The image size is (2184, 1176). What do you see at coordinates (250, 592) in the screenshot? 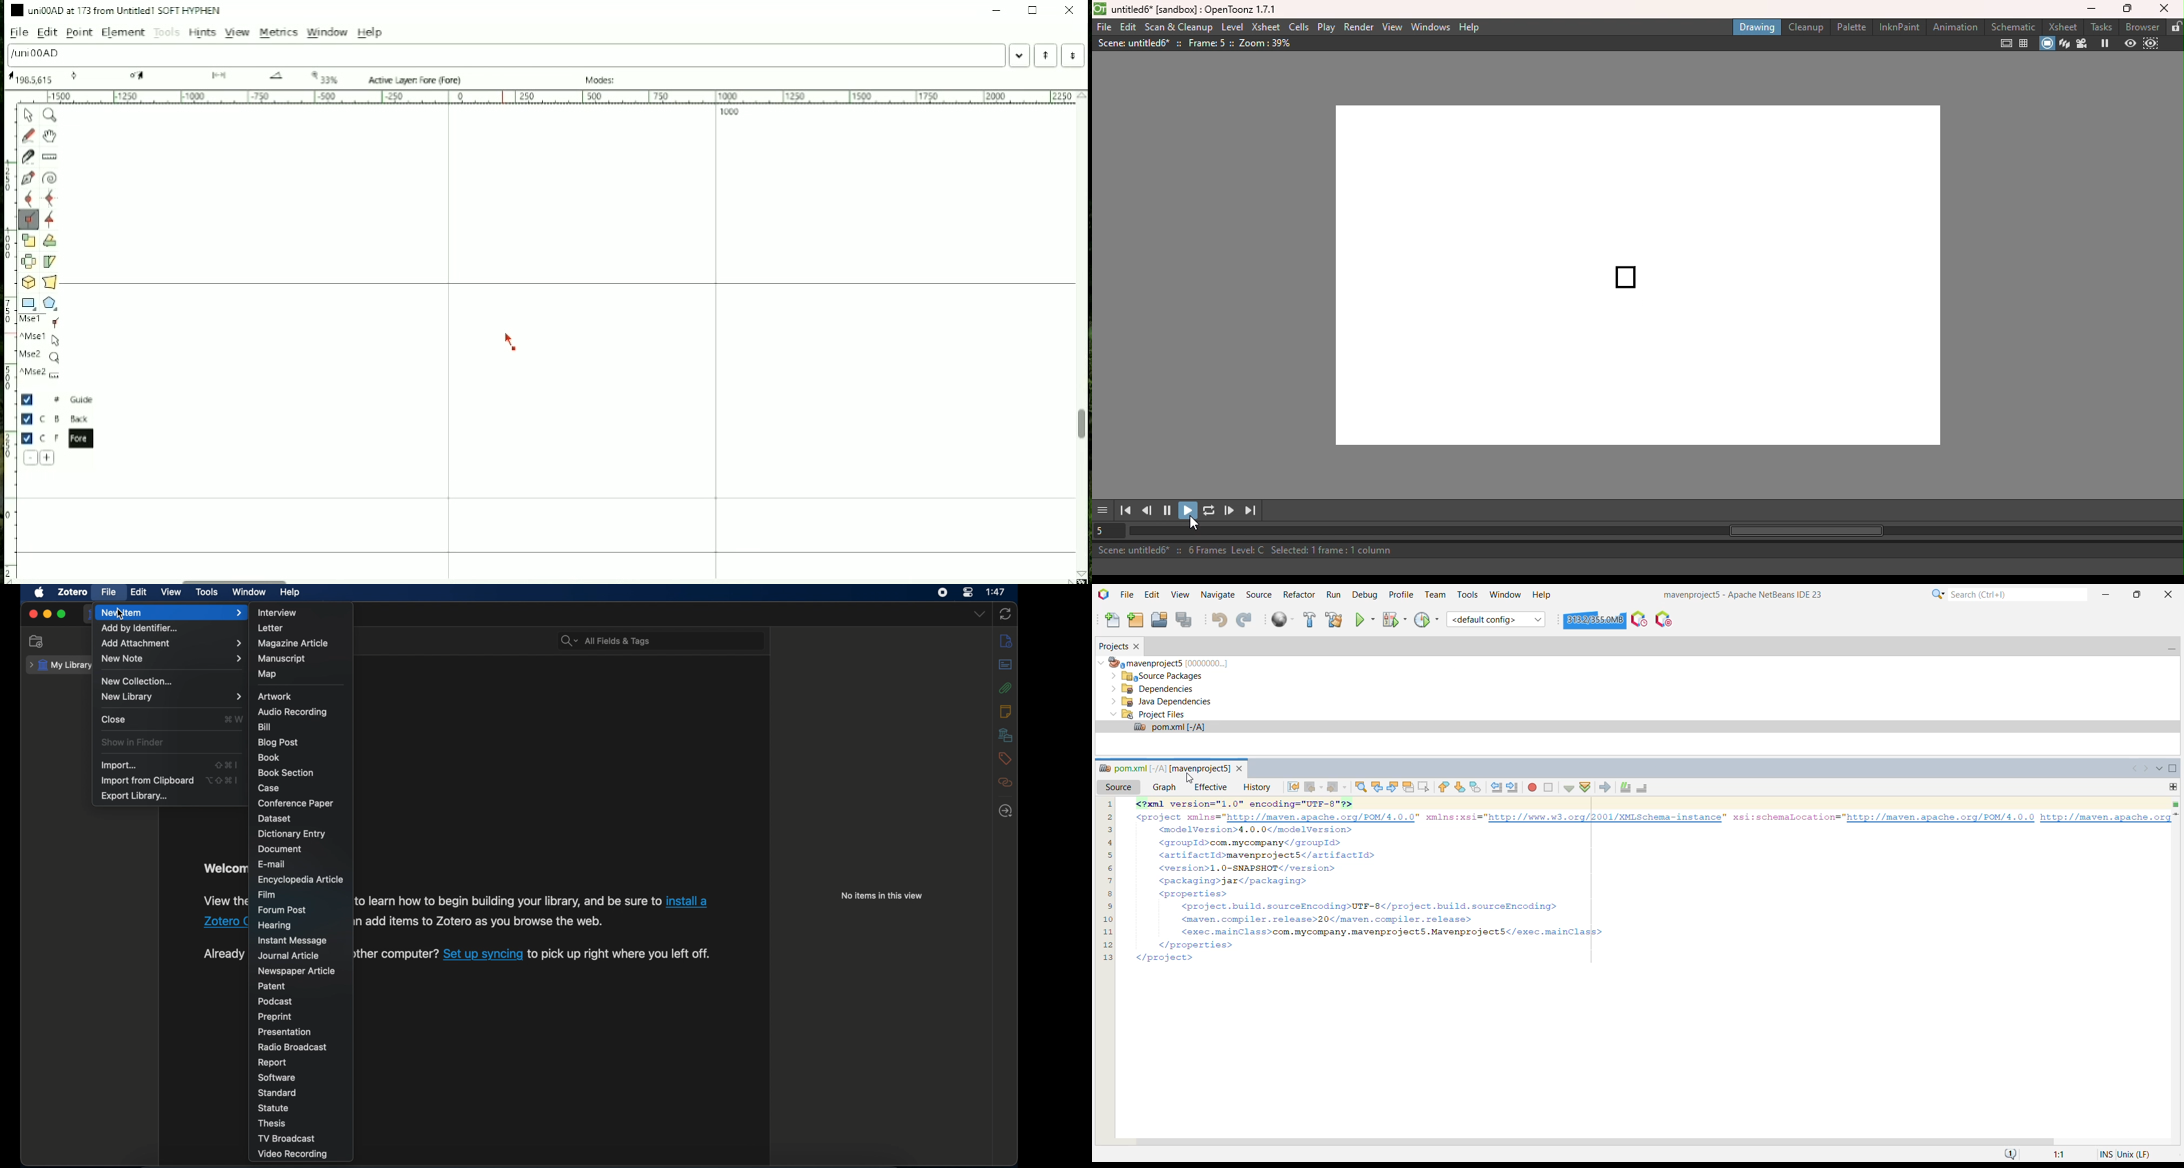
I see `window` at bounding box center [250, 592].